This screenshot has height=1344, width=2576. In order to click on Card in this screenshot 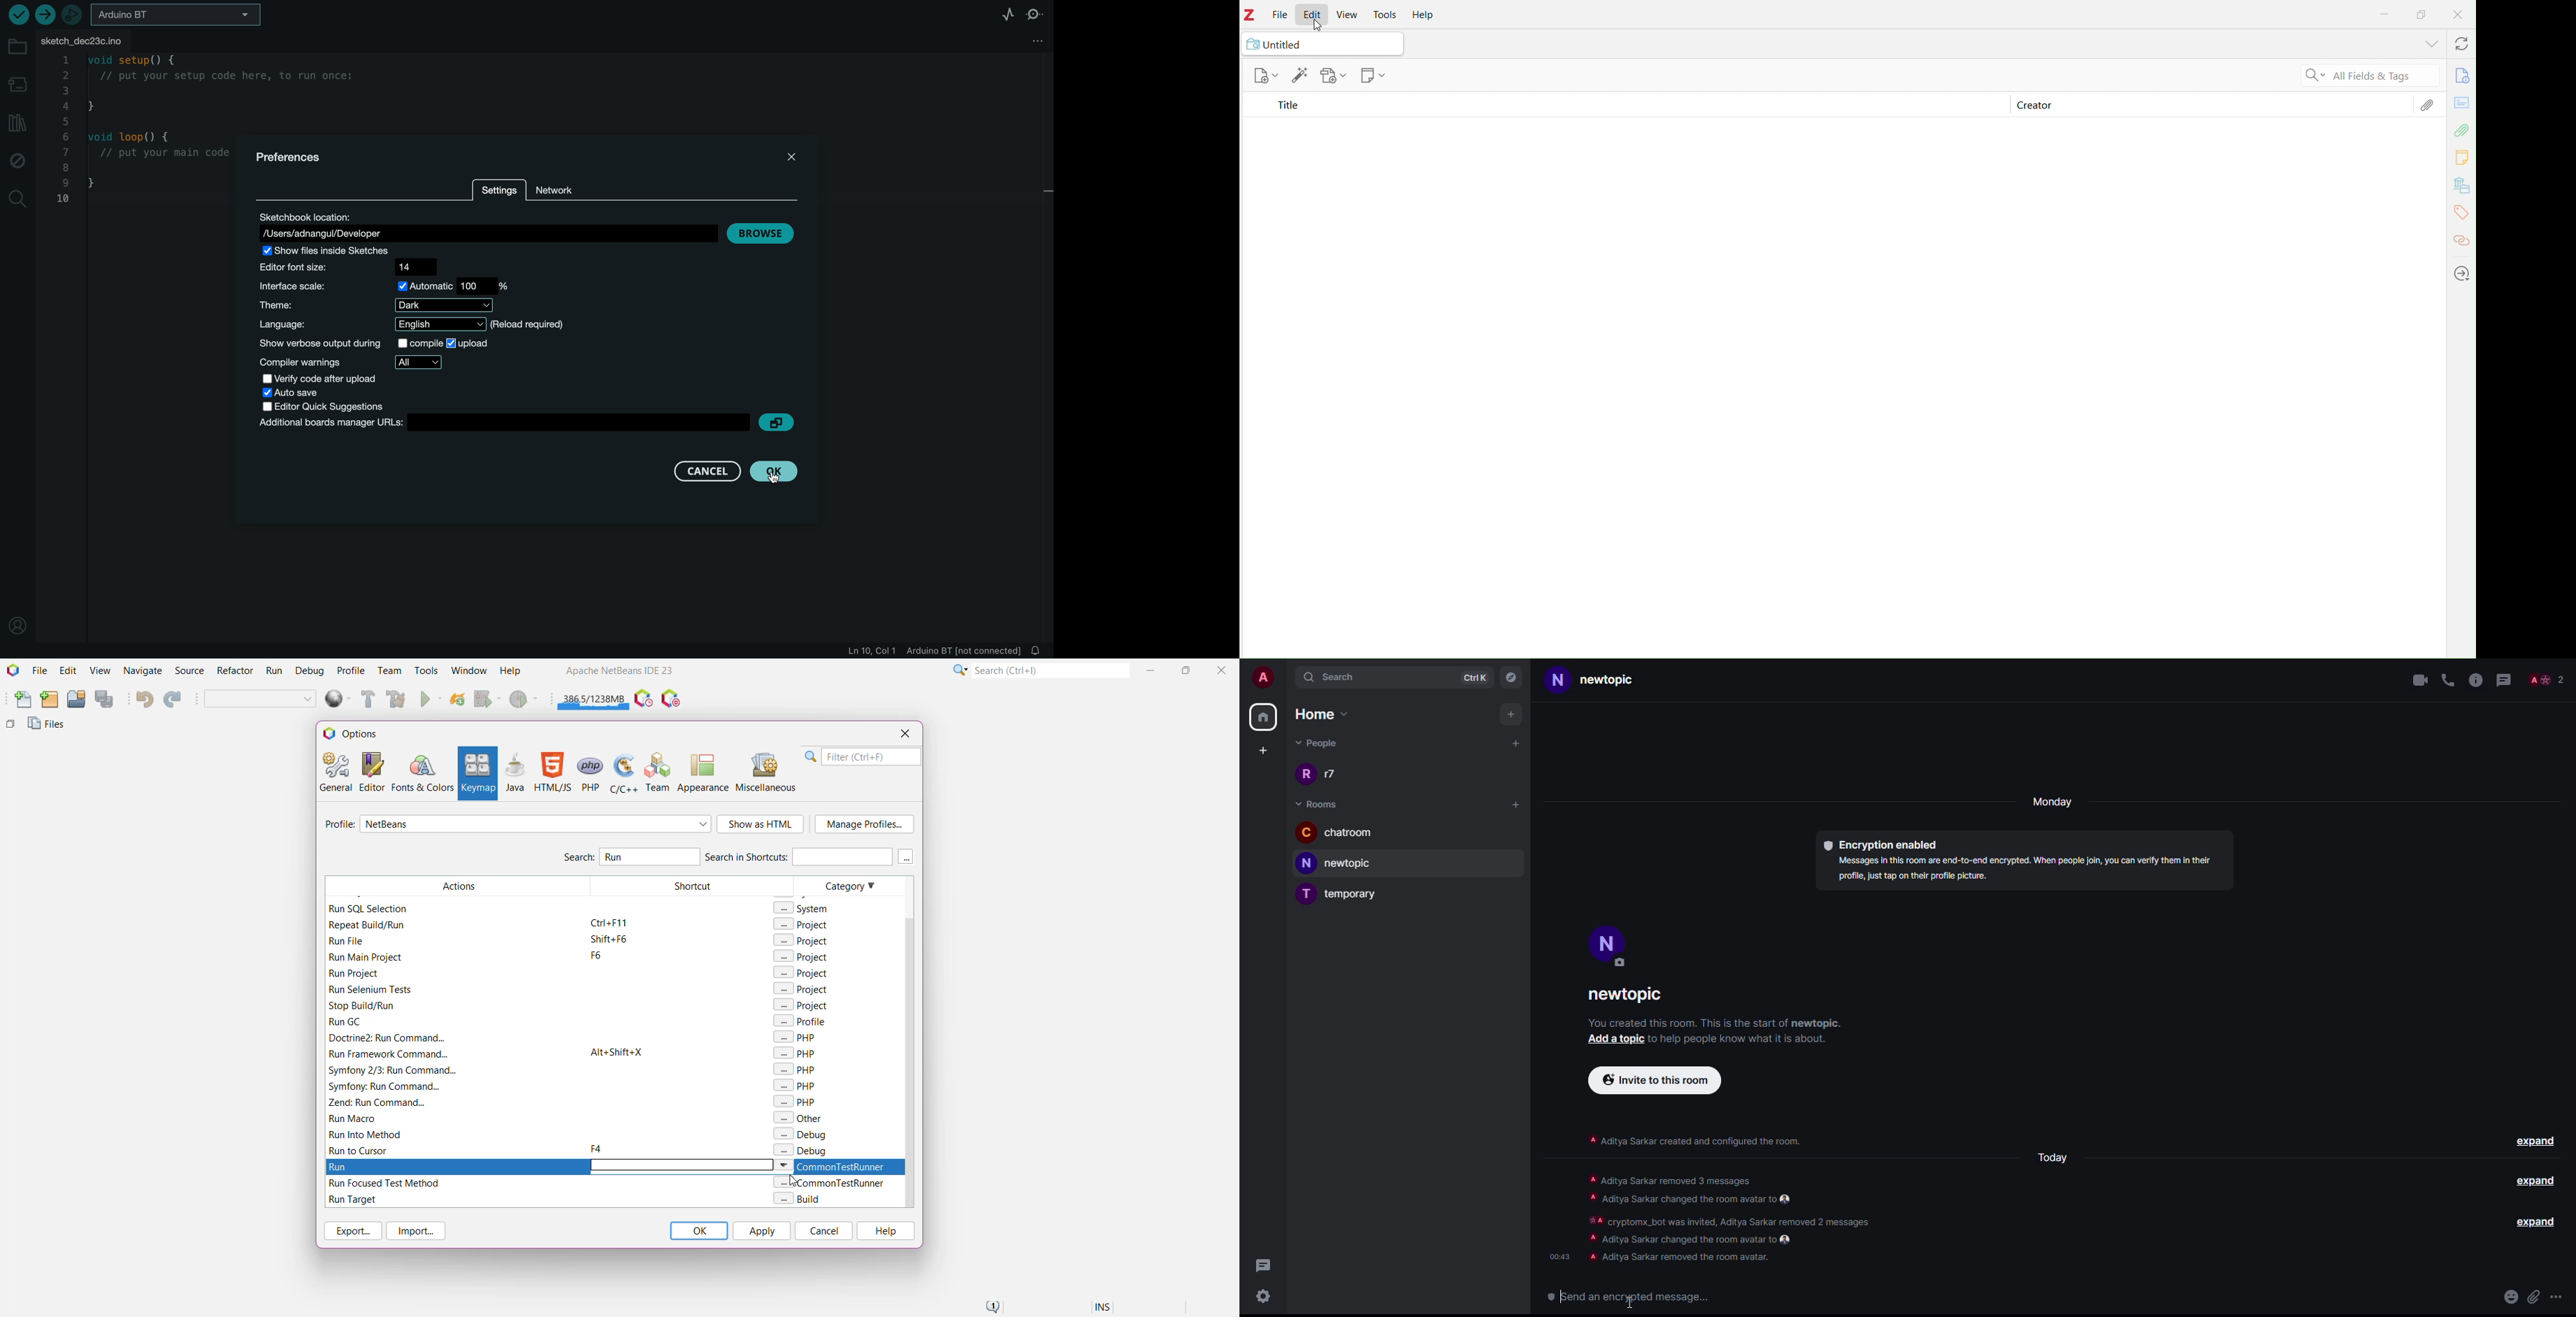, I will do `click(2462, 102)`.